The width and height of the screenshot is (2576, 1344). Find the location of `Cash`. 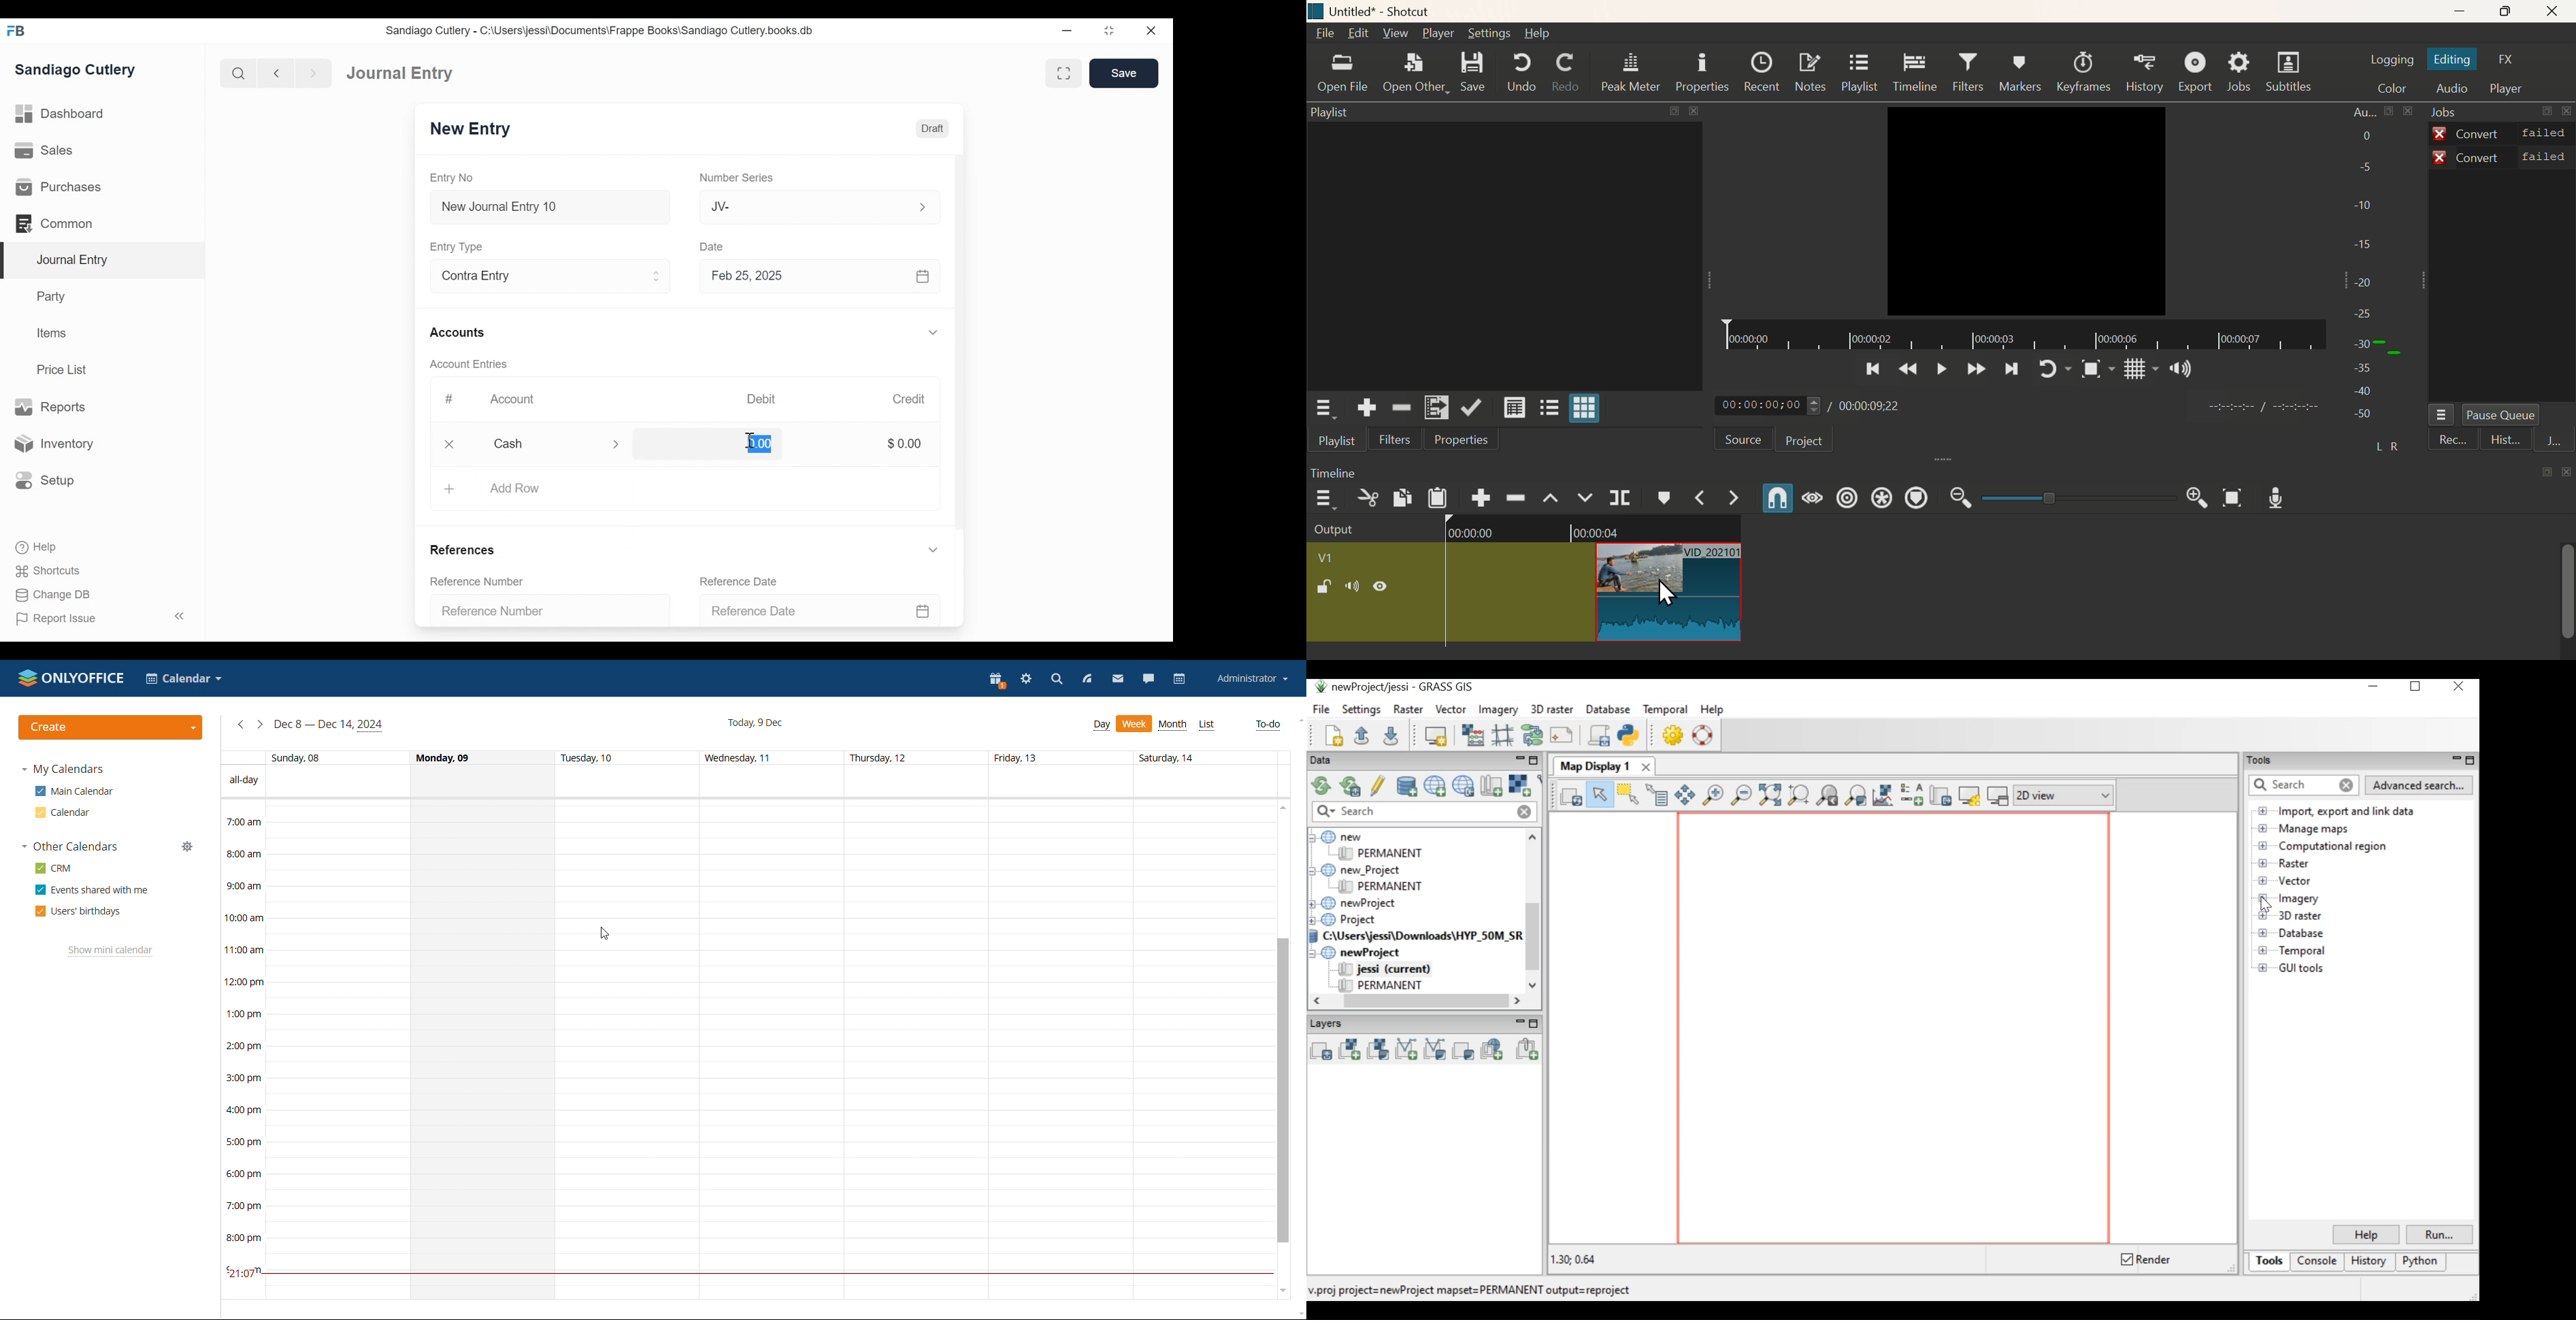

Cash is located at coordinates (544, 443).